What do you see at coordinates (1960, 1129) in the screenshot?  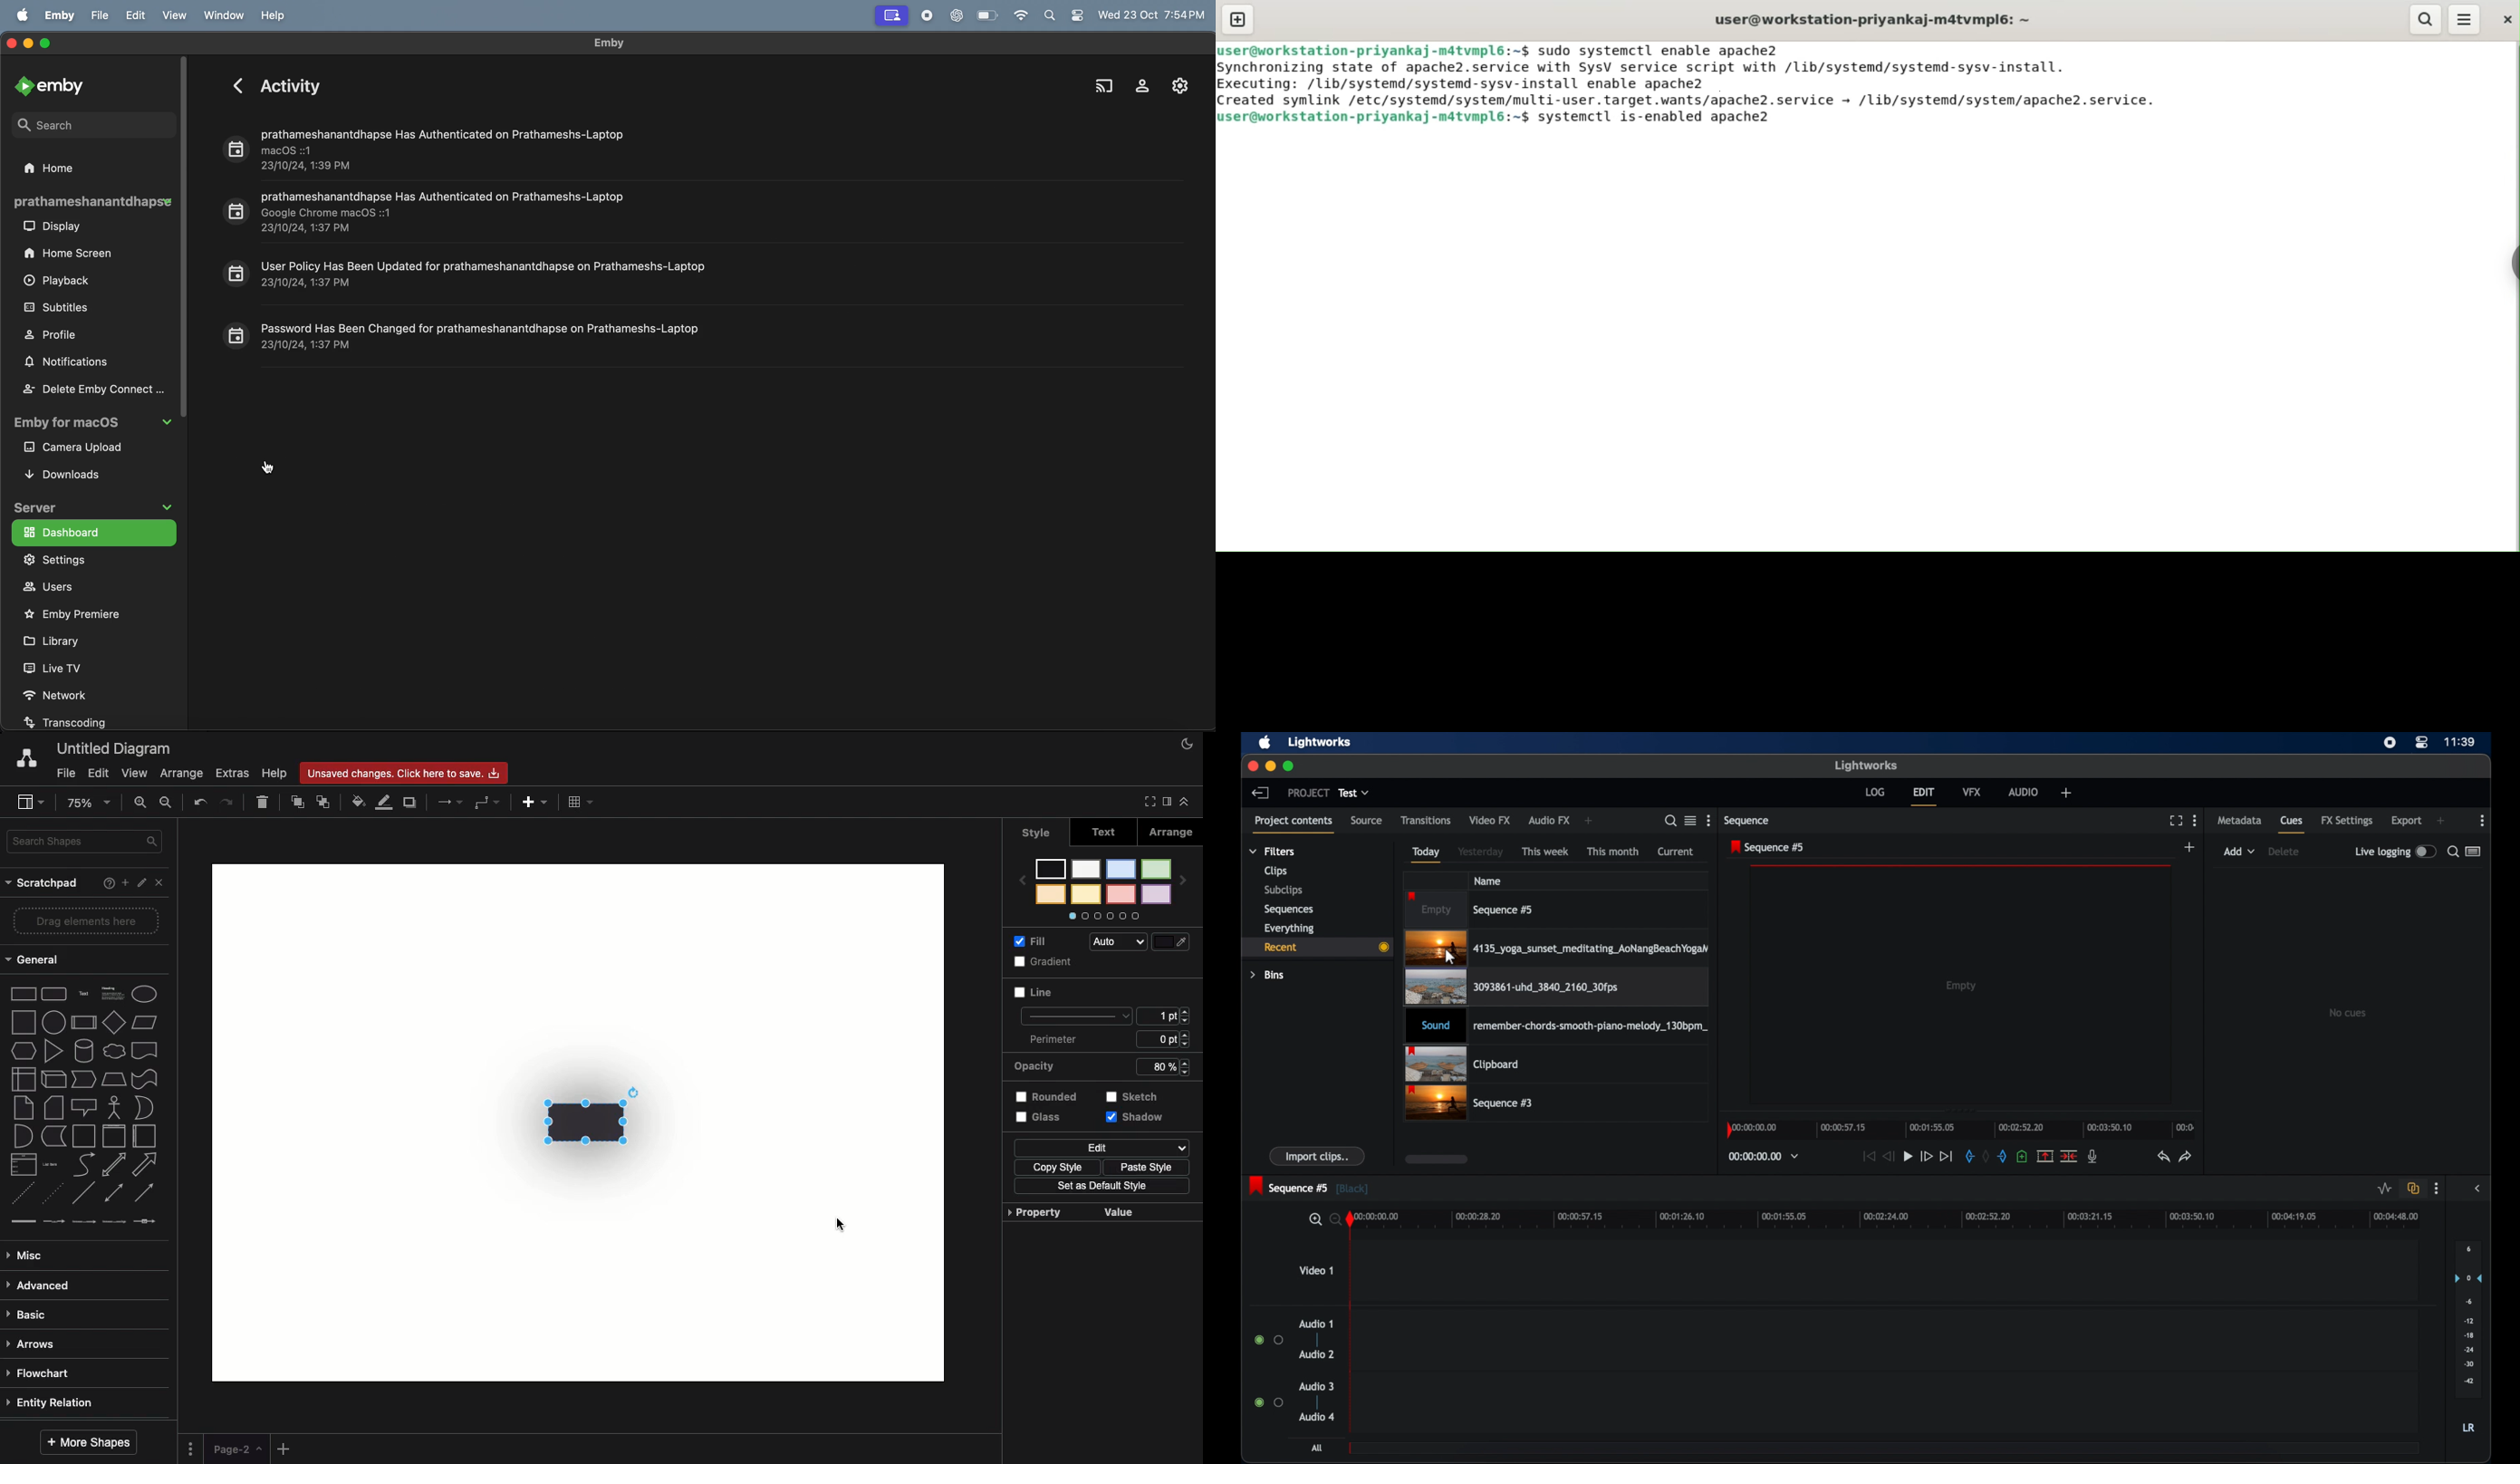 I see `timeline scale` at bounding box center [1960, 1129].